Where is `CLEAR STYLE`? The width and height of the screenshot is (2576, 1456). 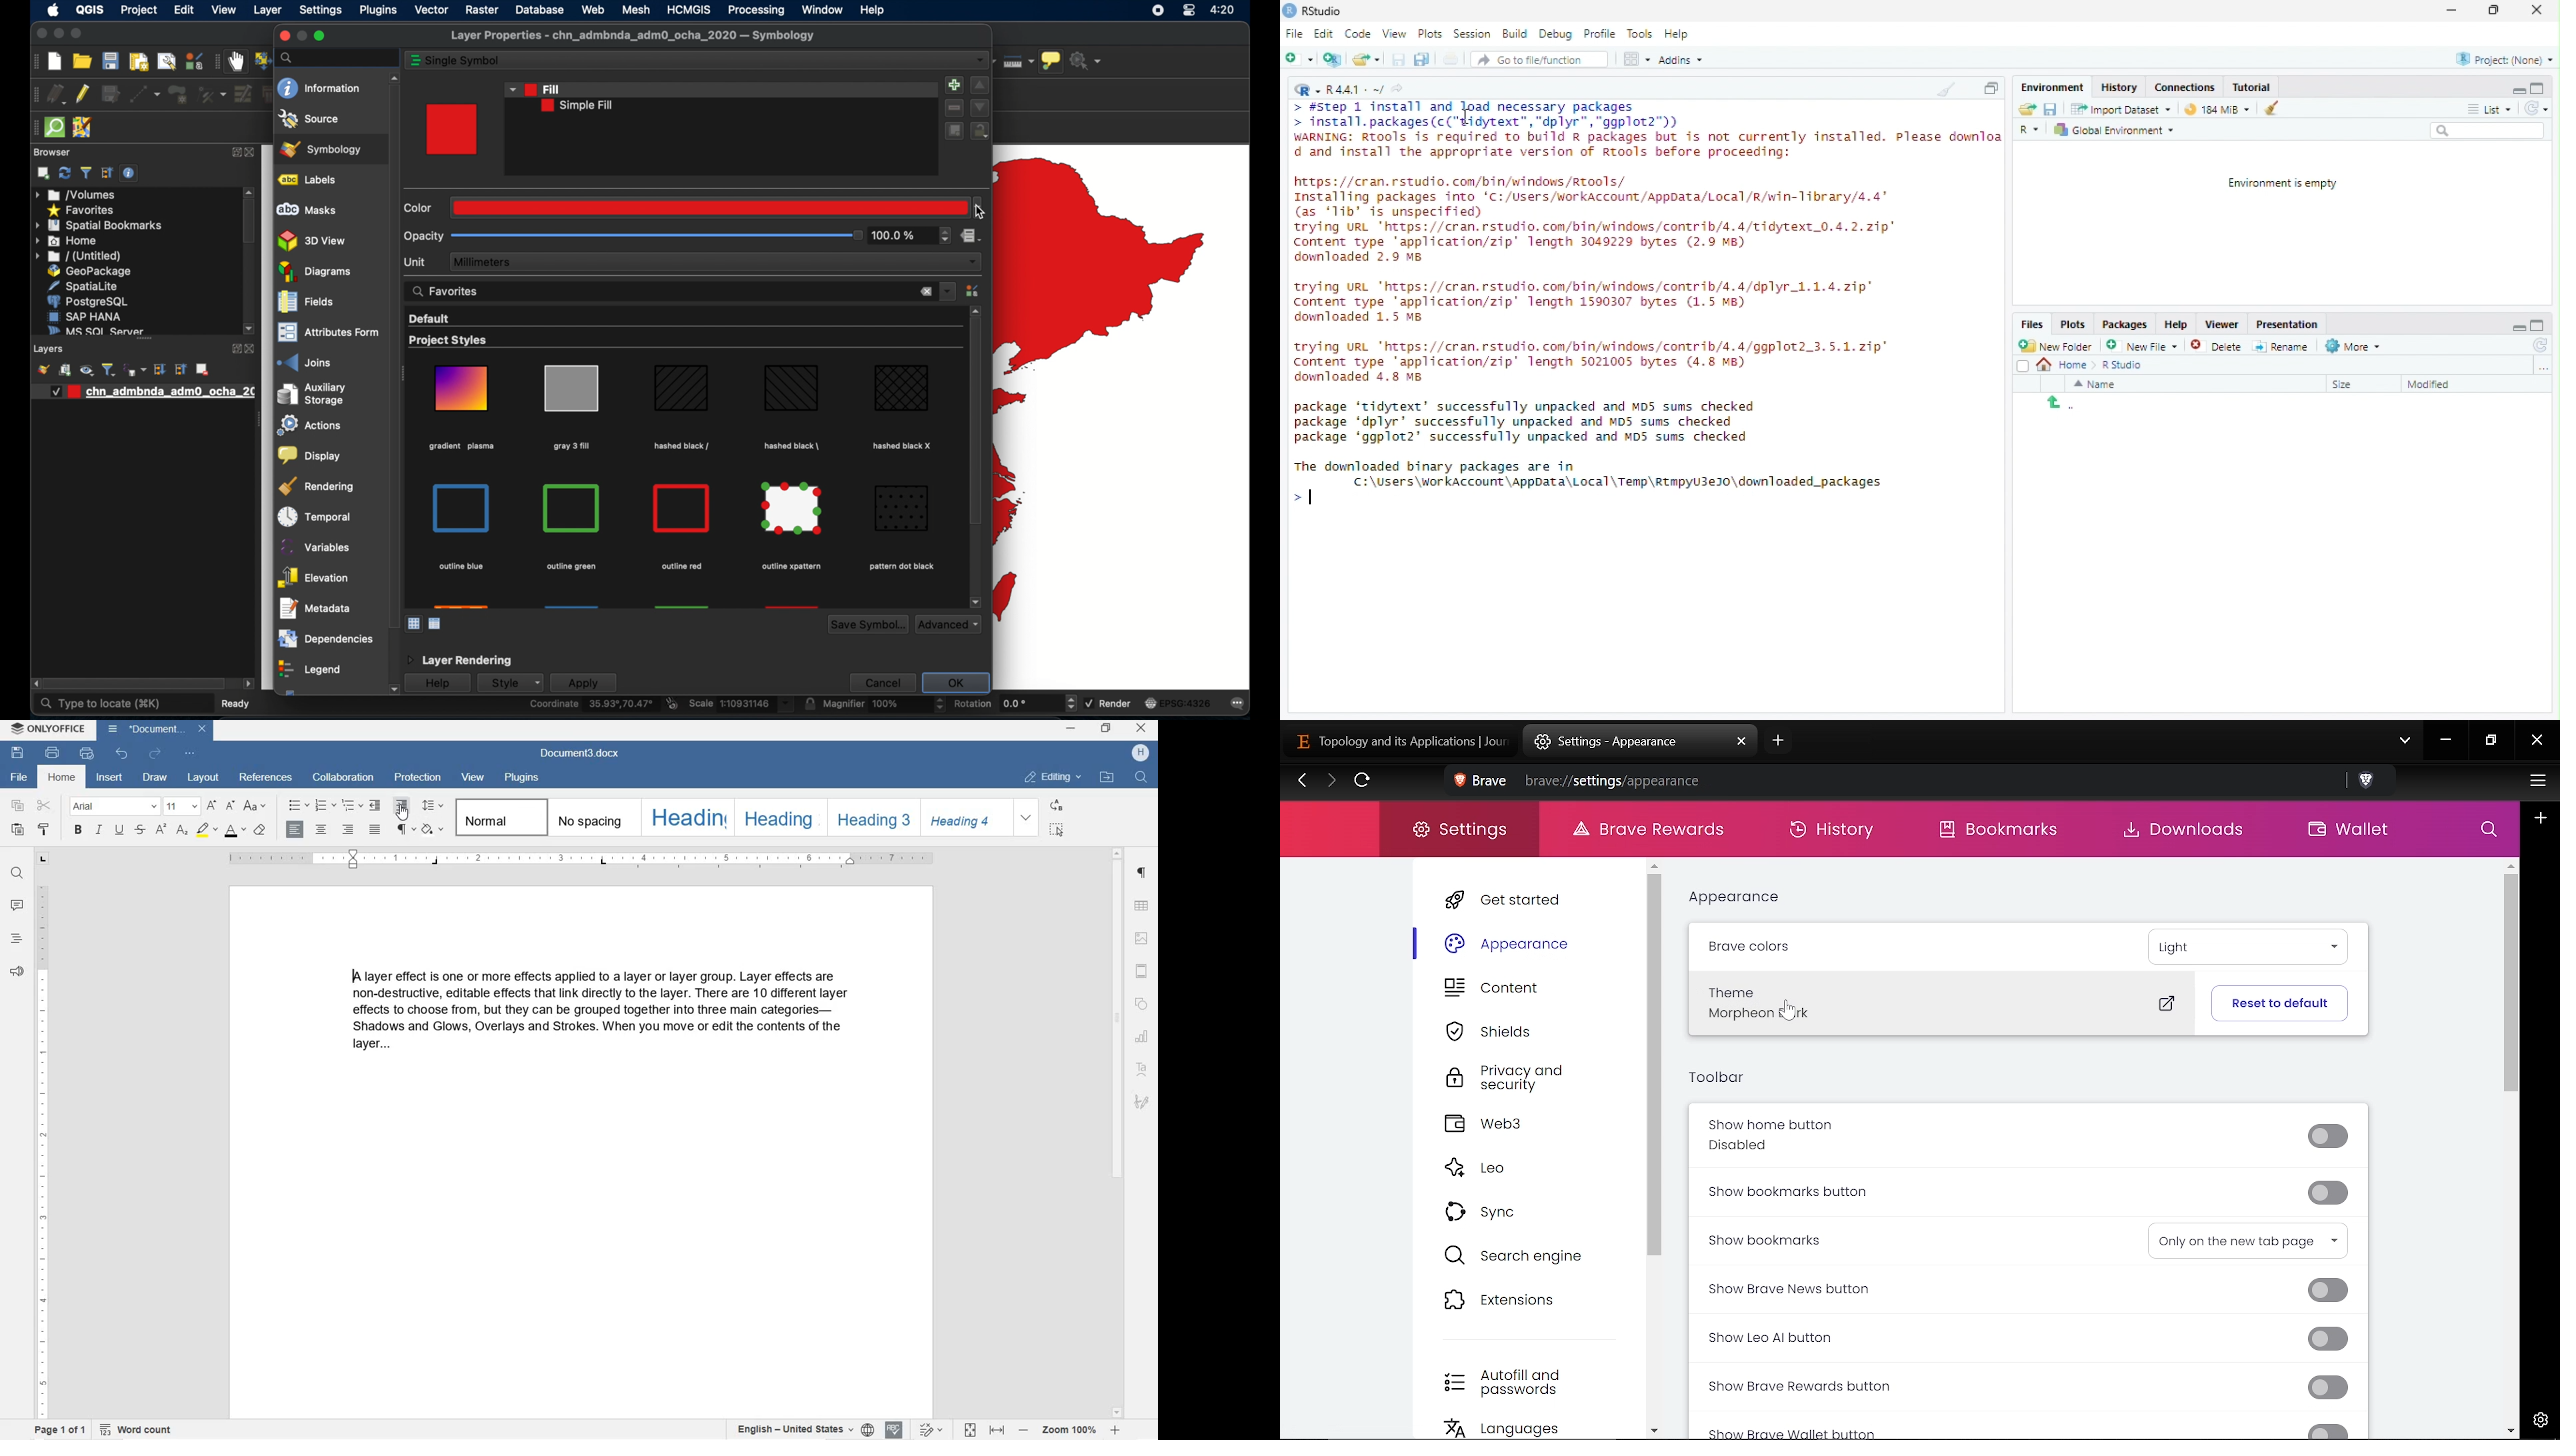
CLEAR STYLE is located at coordinates (260, 830).